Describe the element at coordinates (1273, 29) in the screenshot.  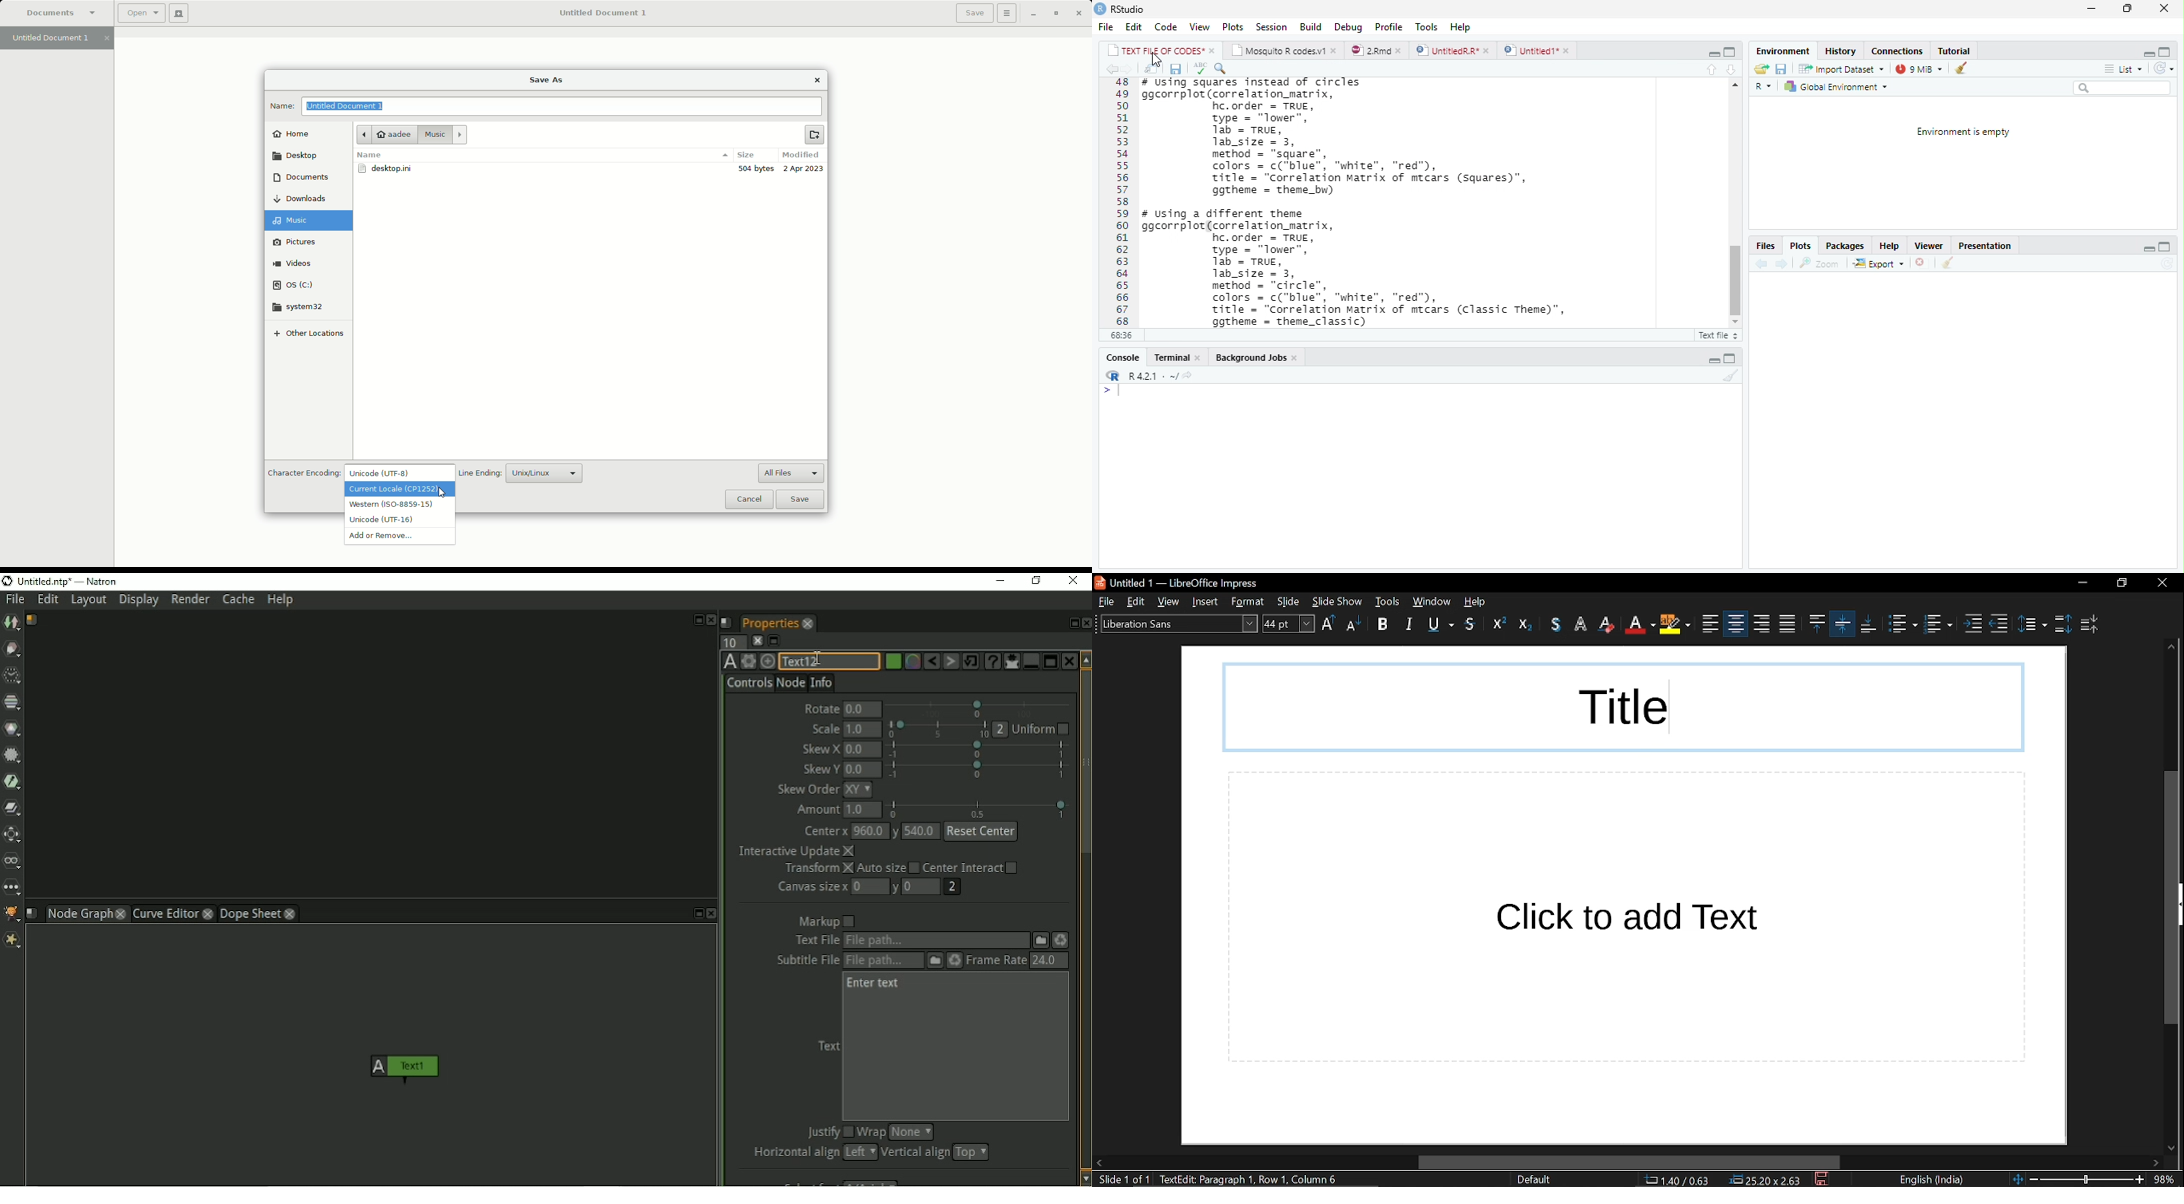
I see `Session` at that location.